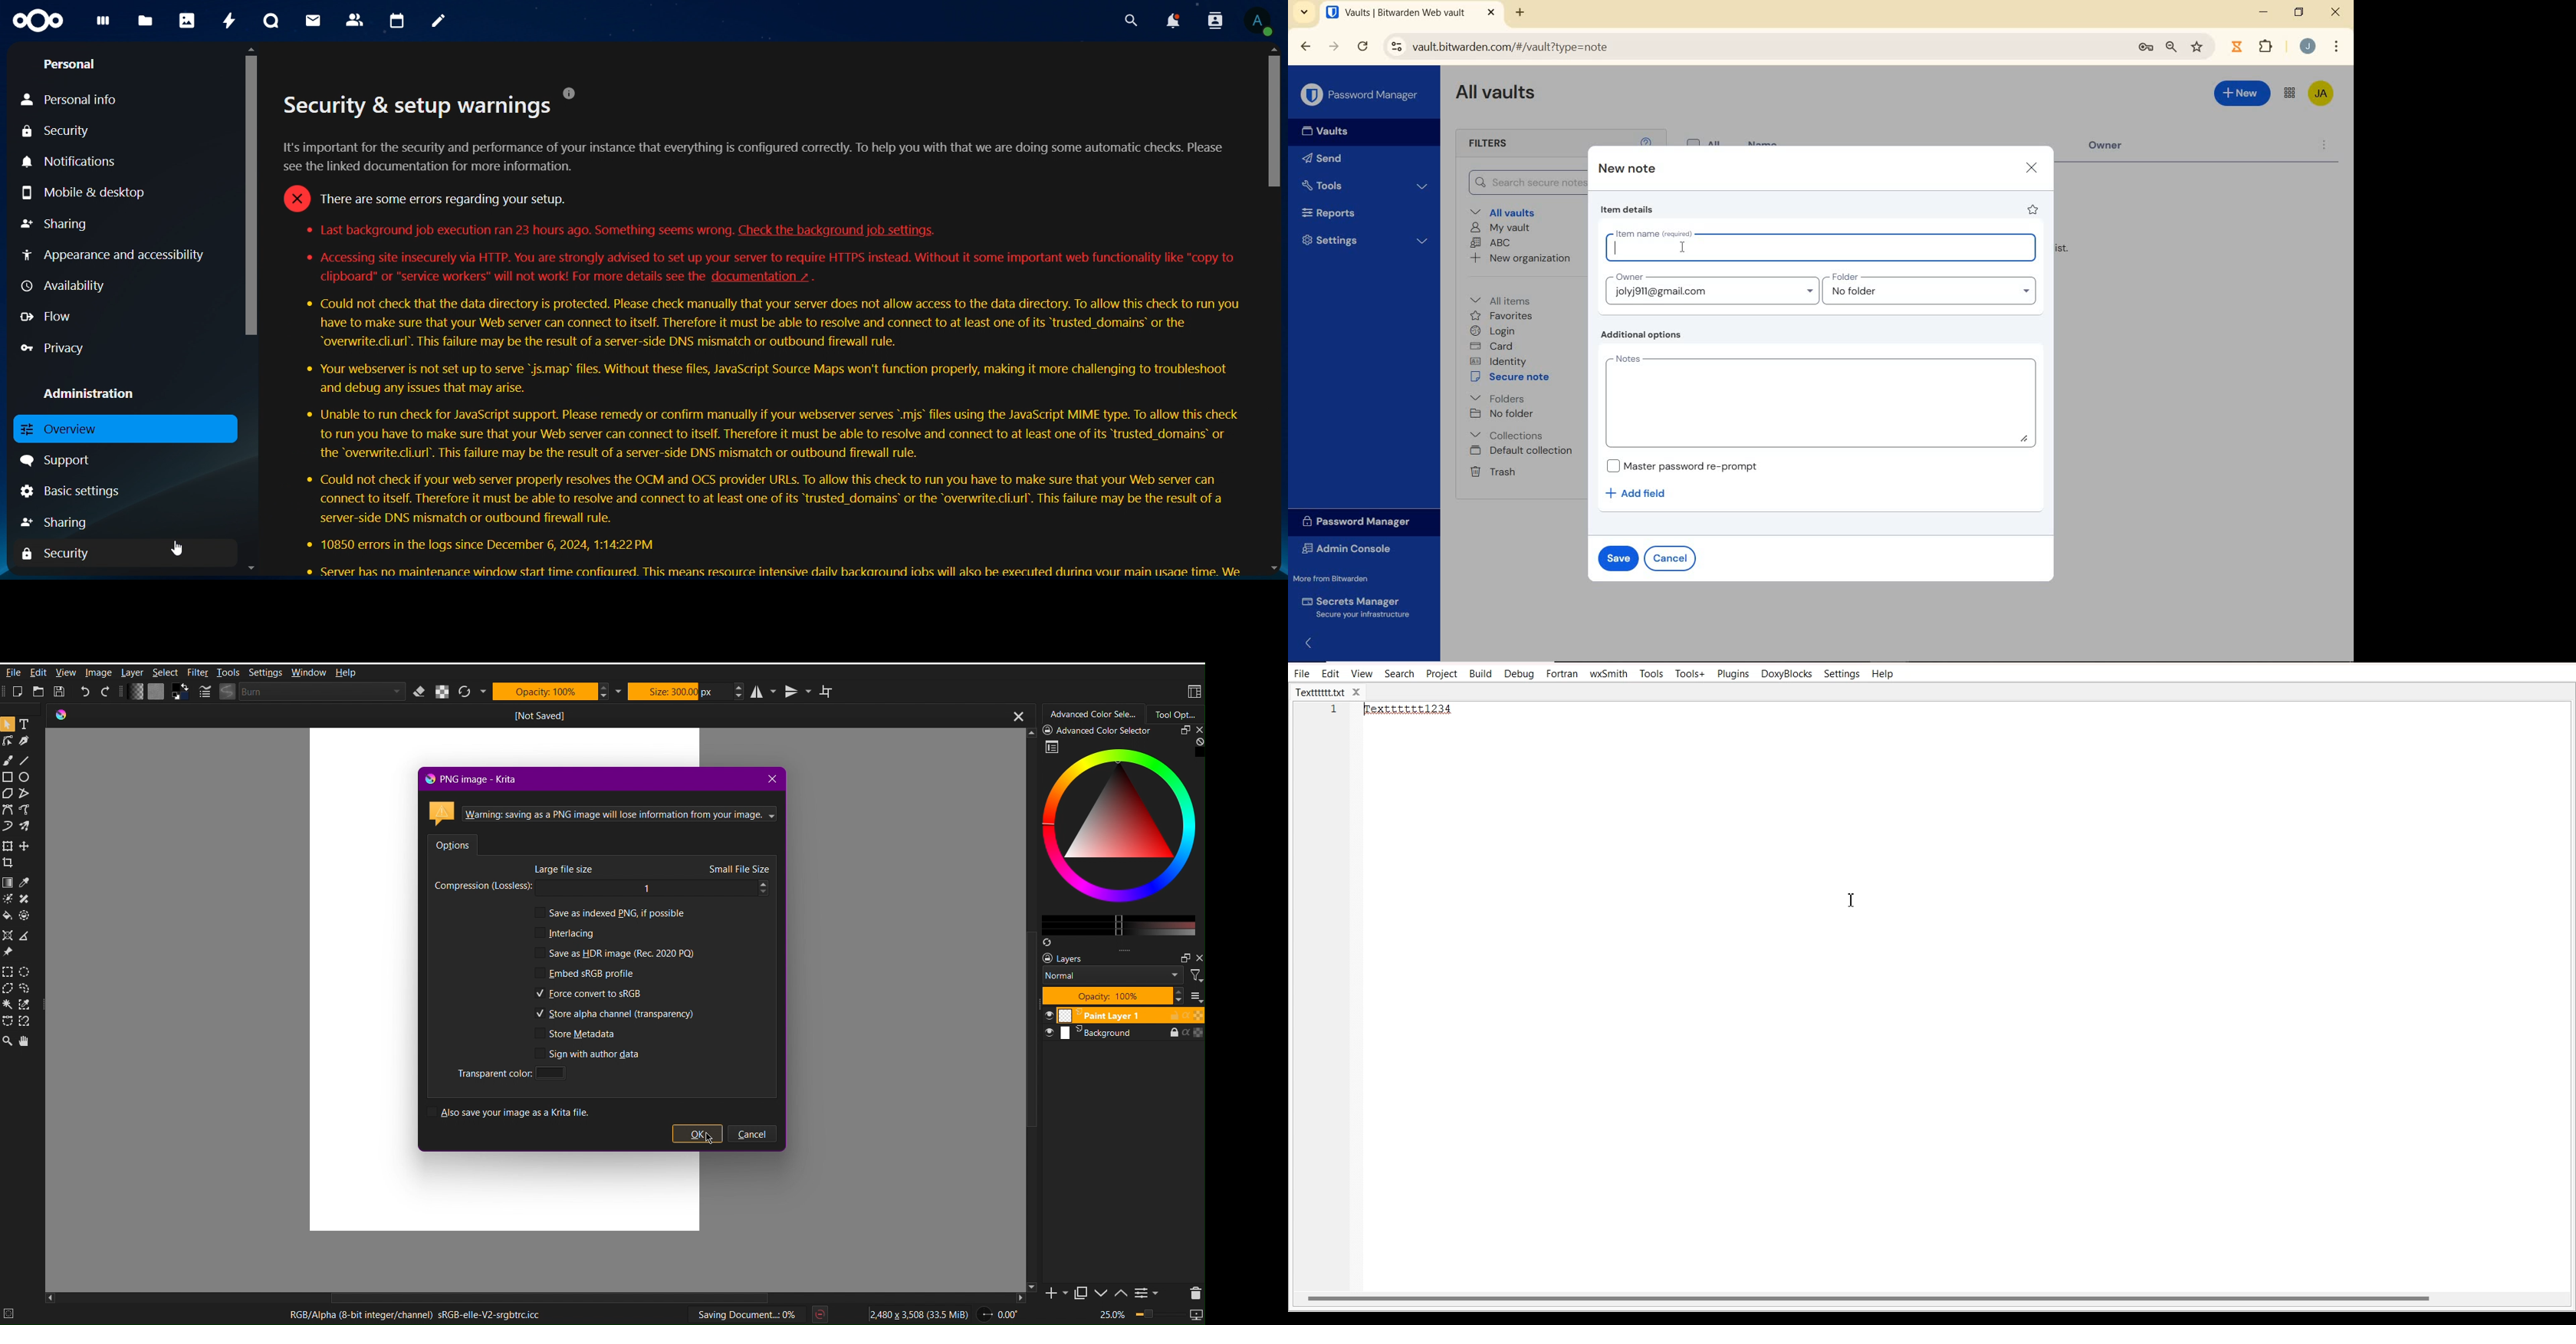  I want to click on Open, so click(40, 693).